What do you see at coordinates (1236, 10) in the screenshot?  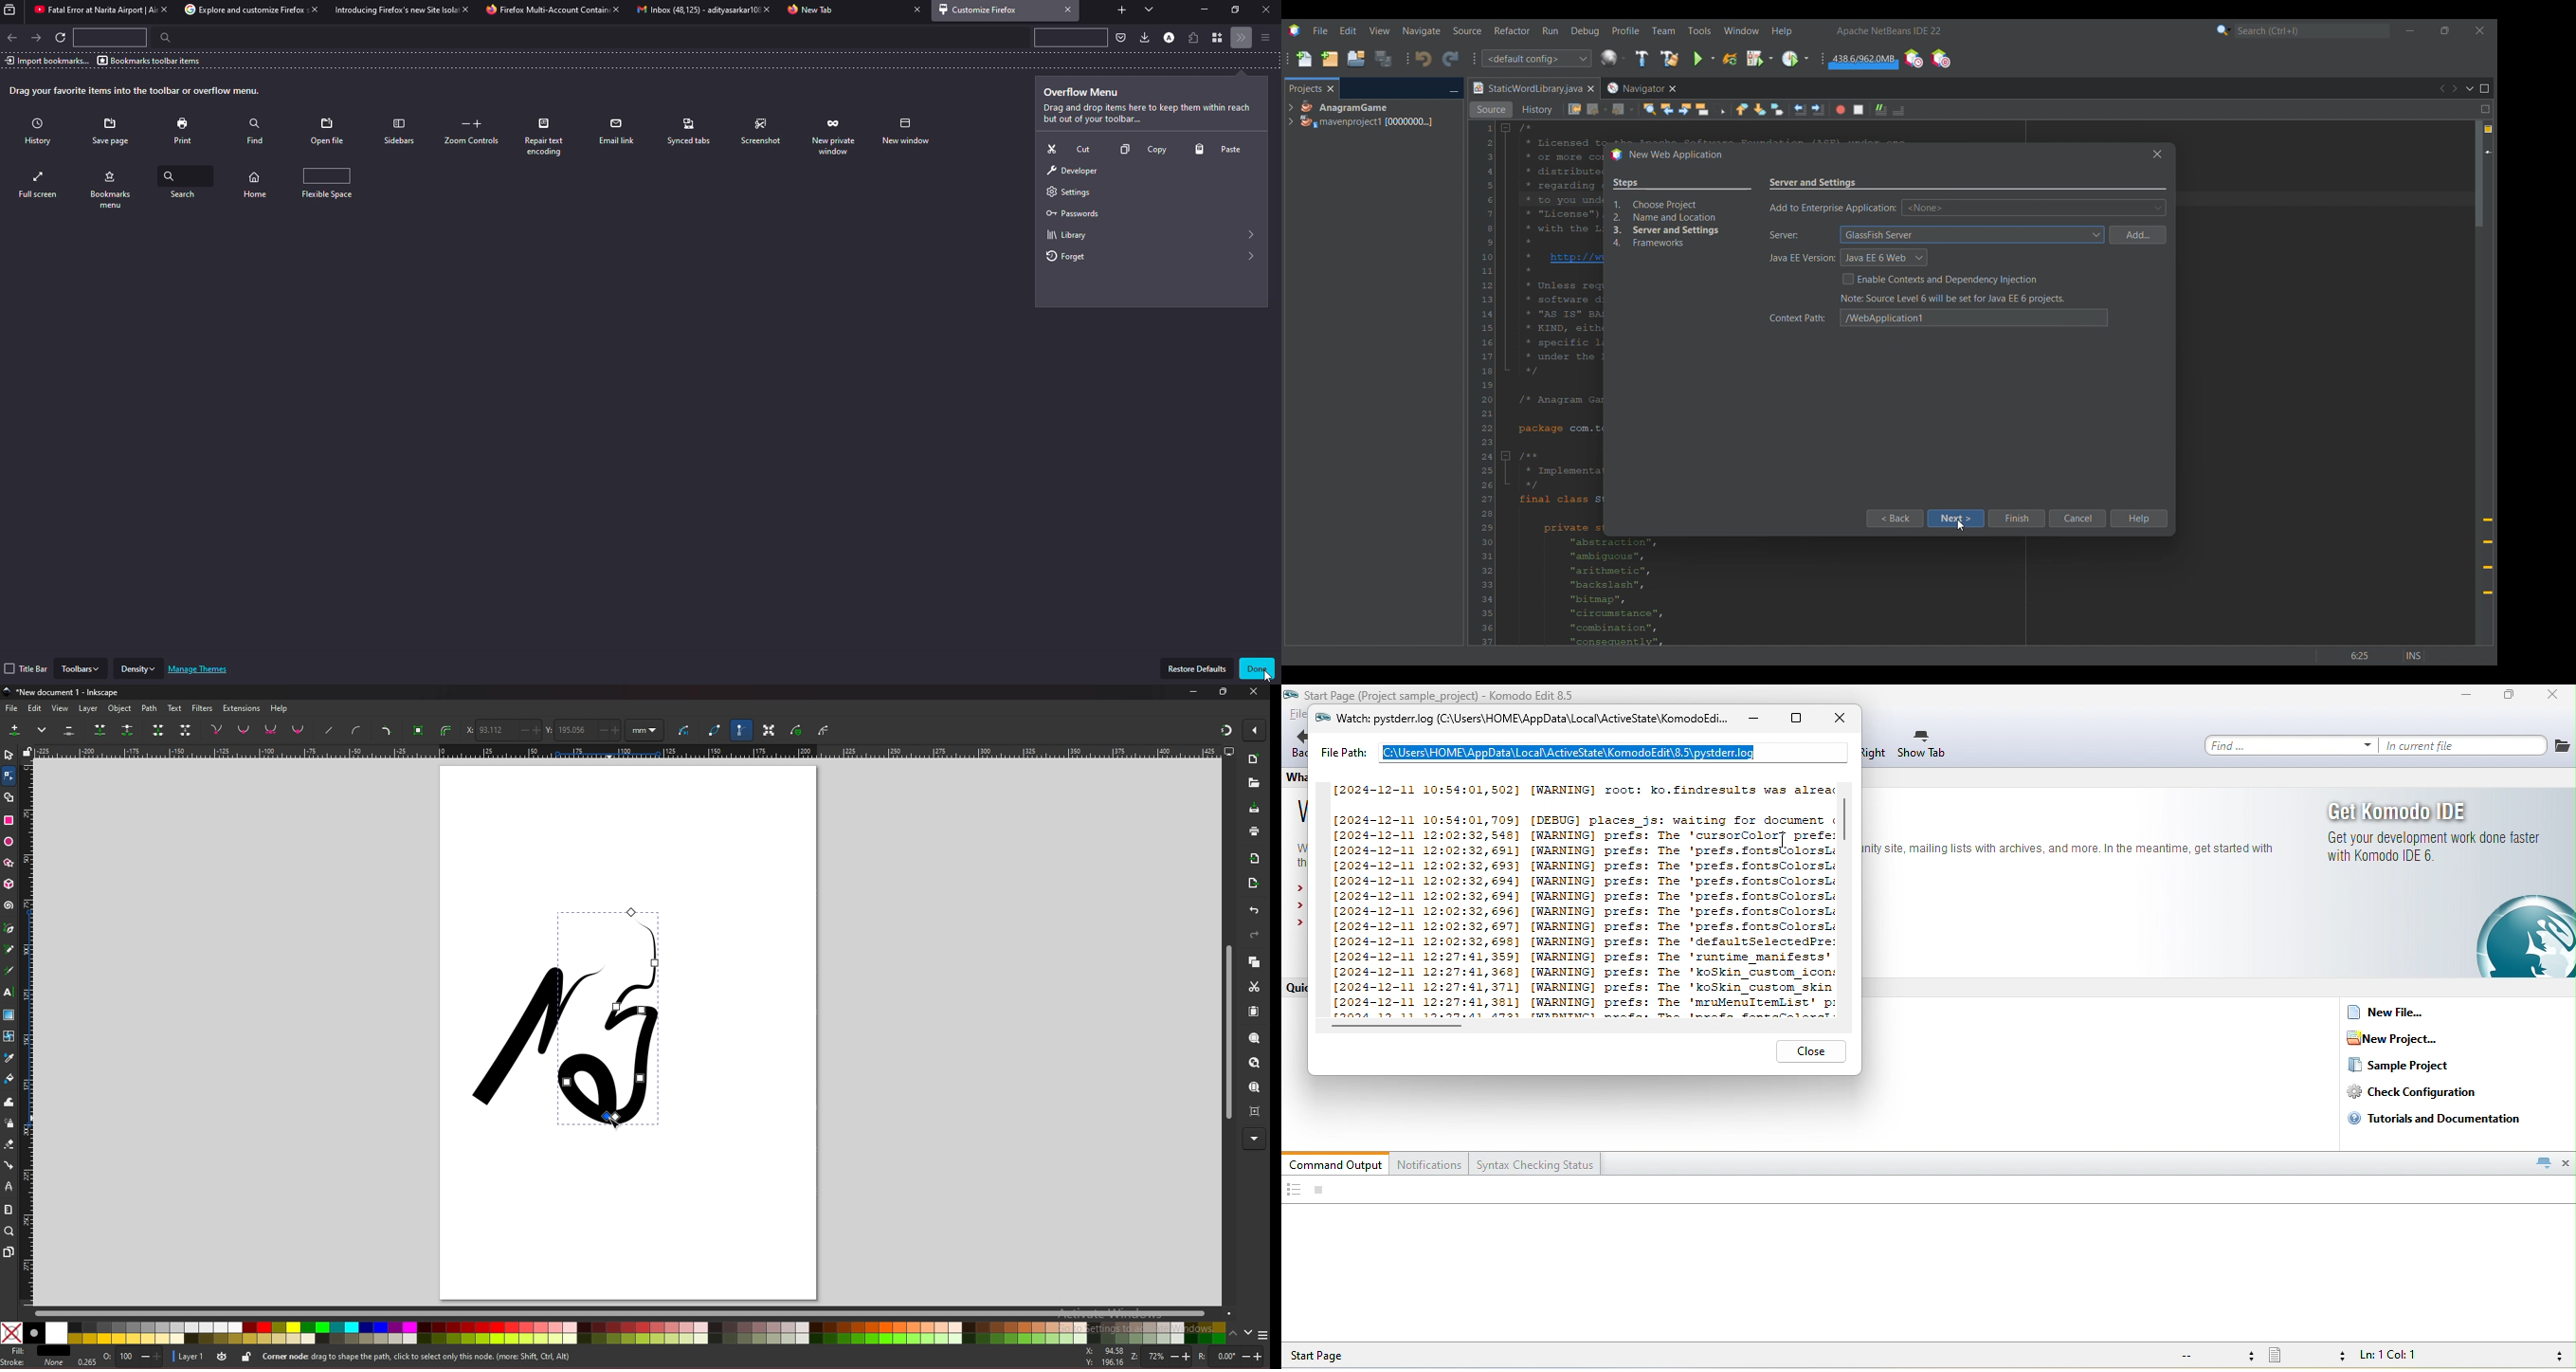 I see `maximize` at bounding box center [1236, 10].